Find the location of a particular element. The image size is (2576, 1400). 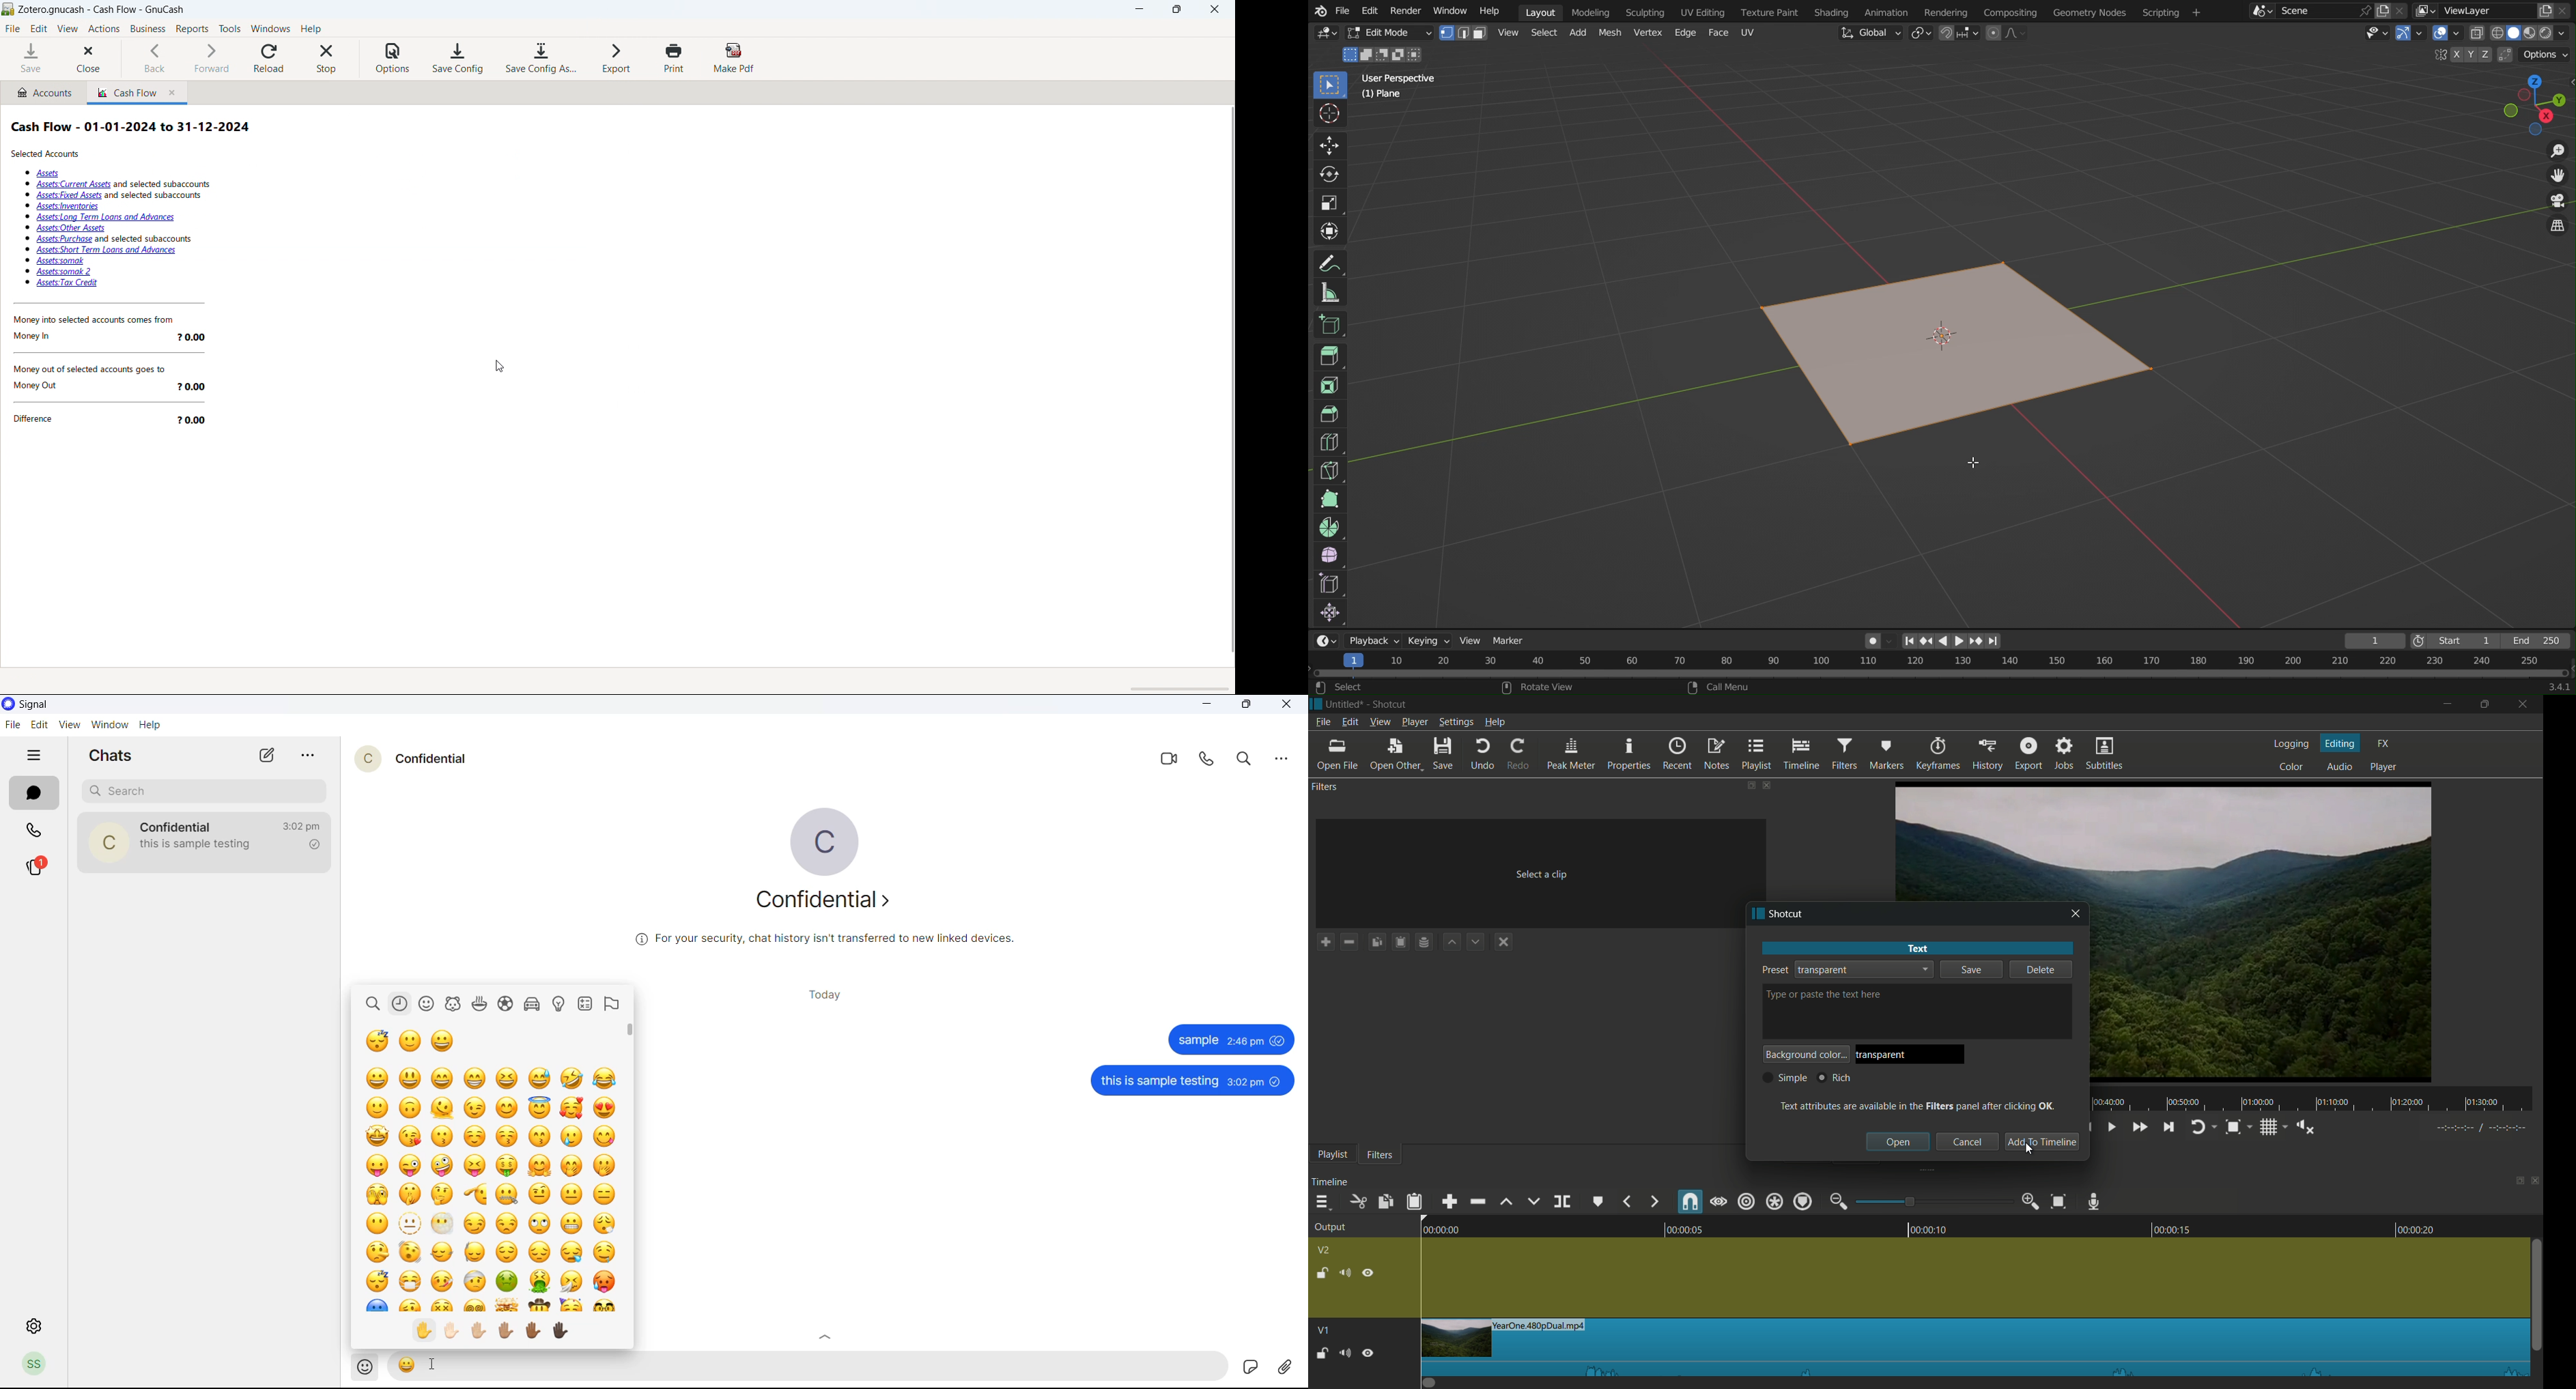

Pin is located at coordinates (2365, 11).